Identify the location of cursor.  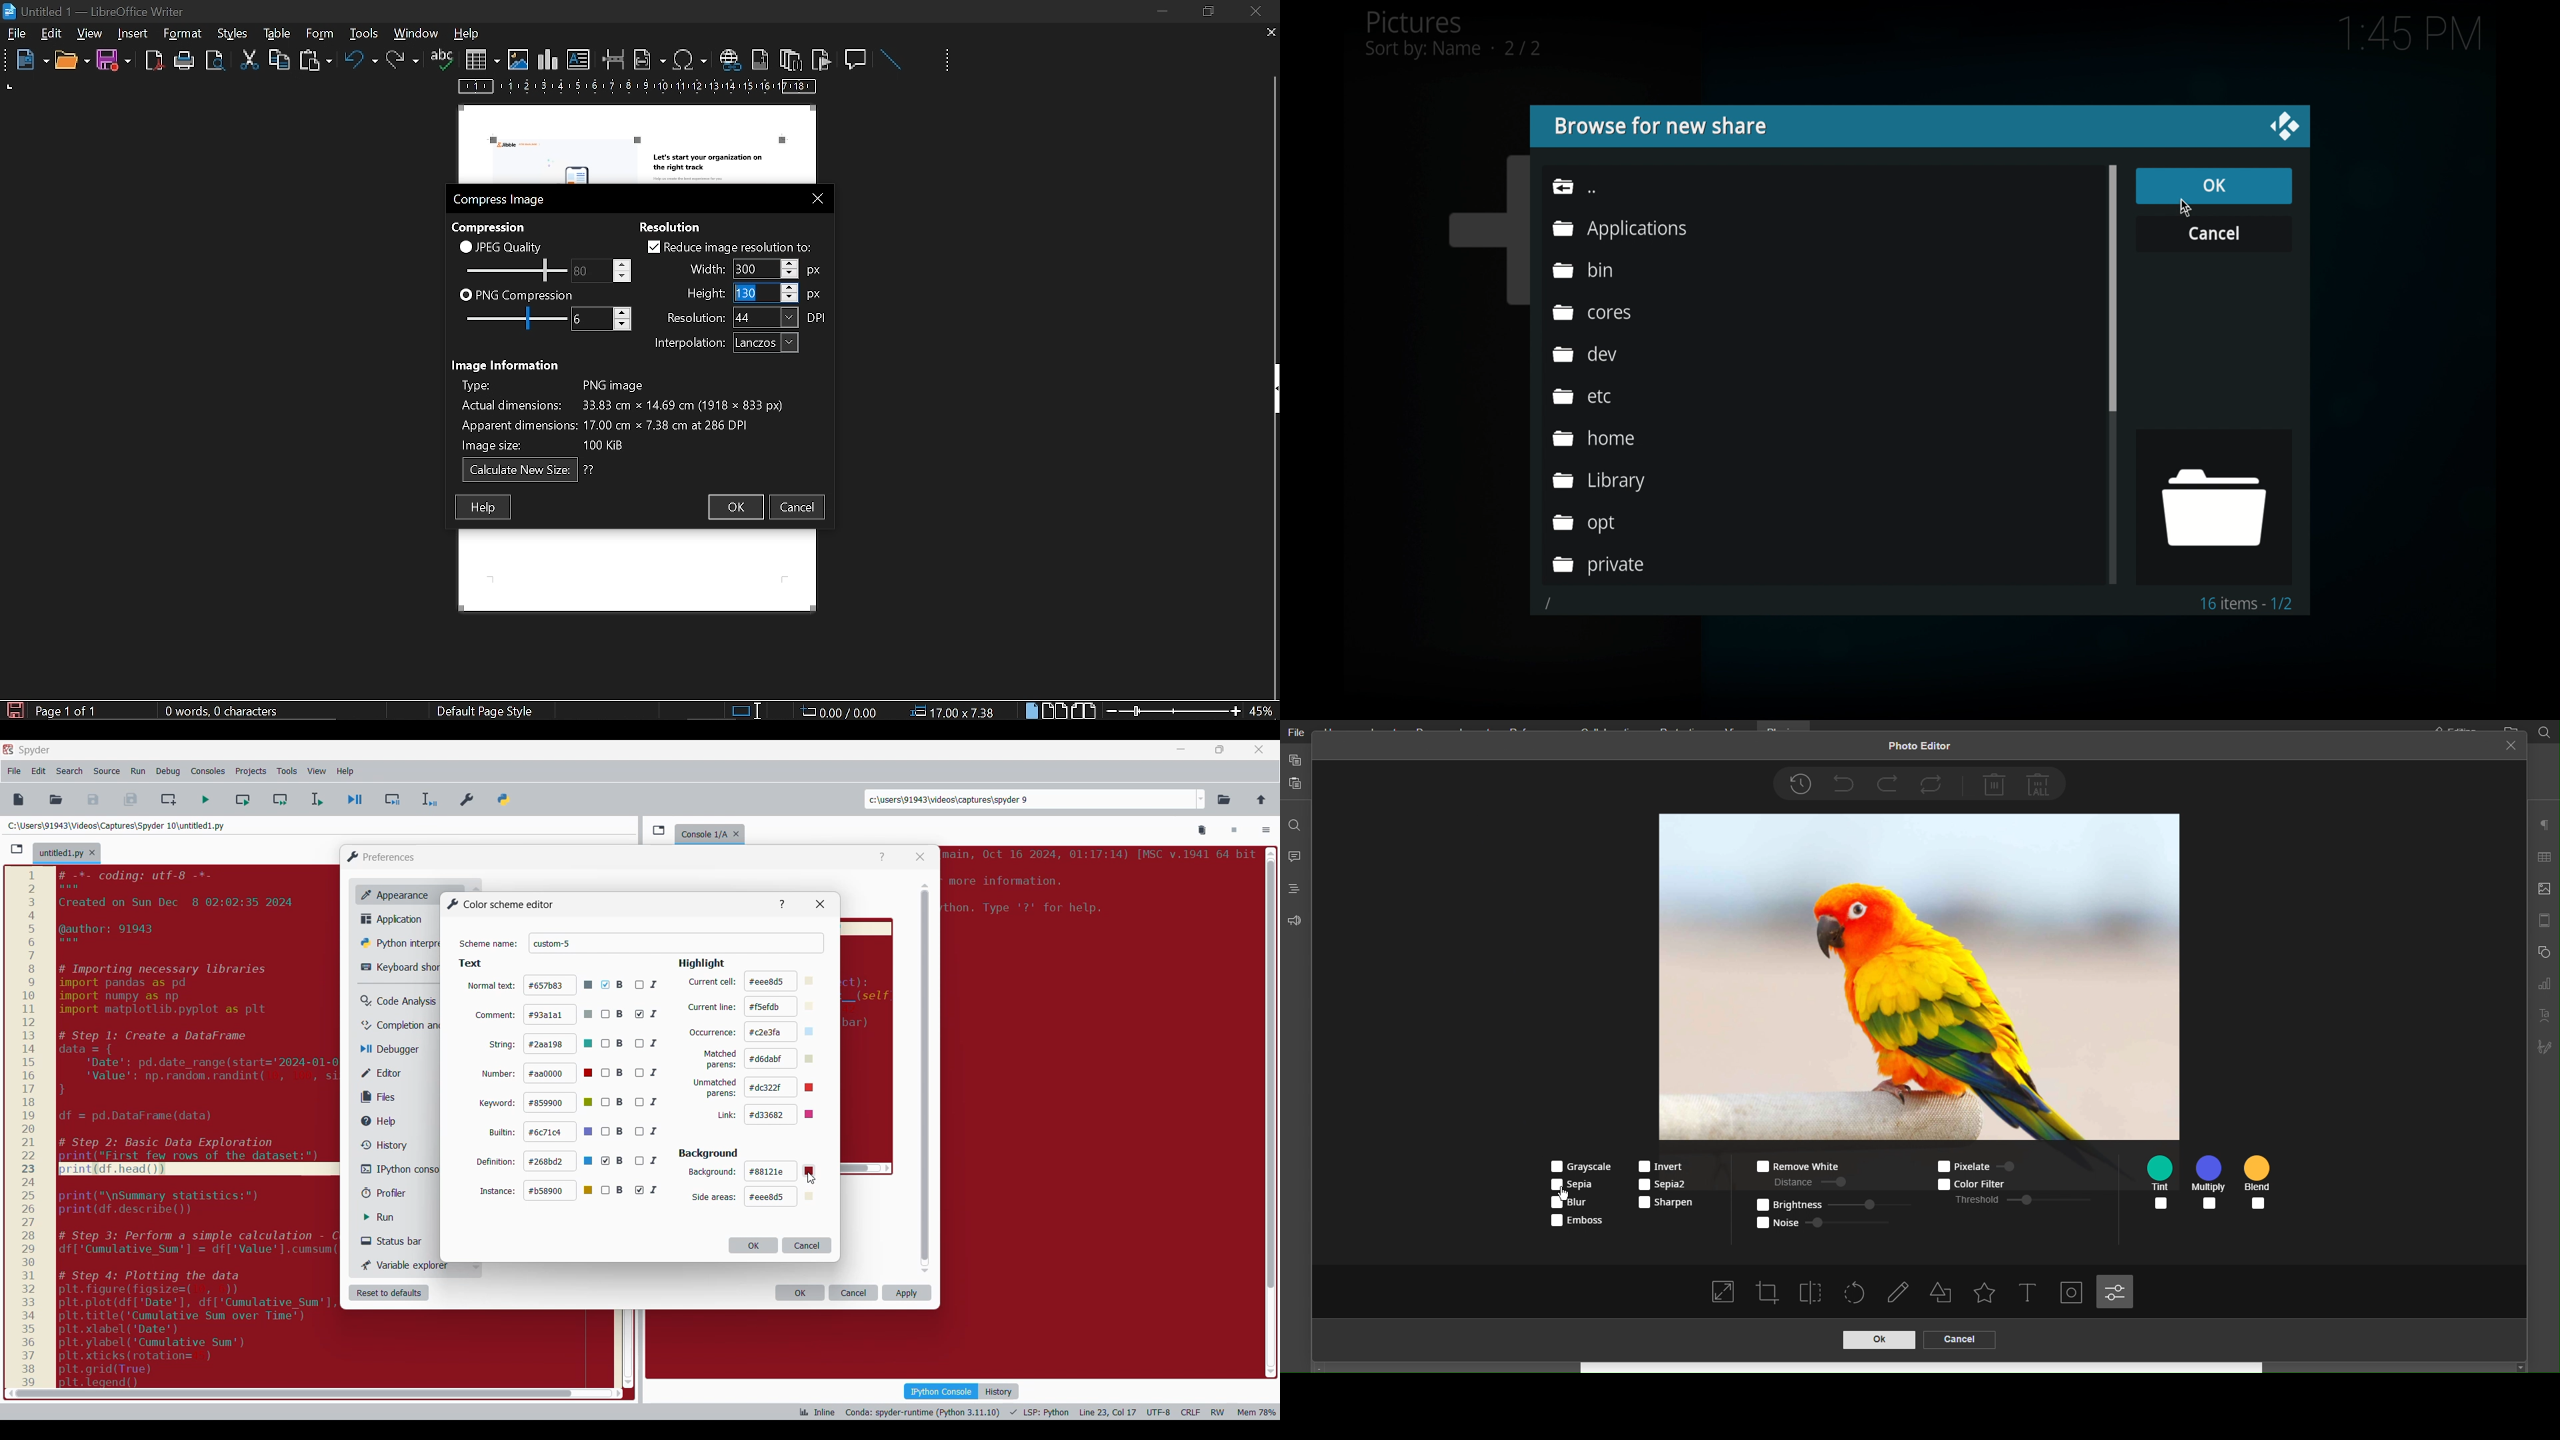
(2184, 207).